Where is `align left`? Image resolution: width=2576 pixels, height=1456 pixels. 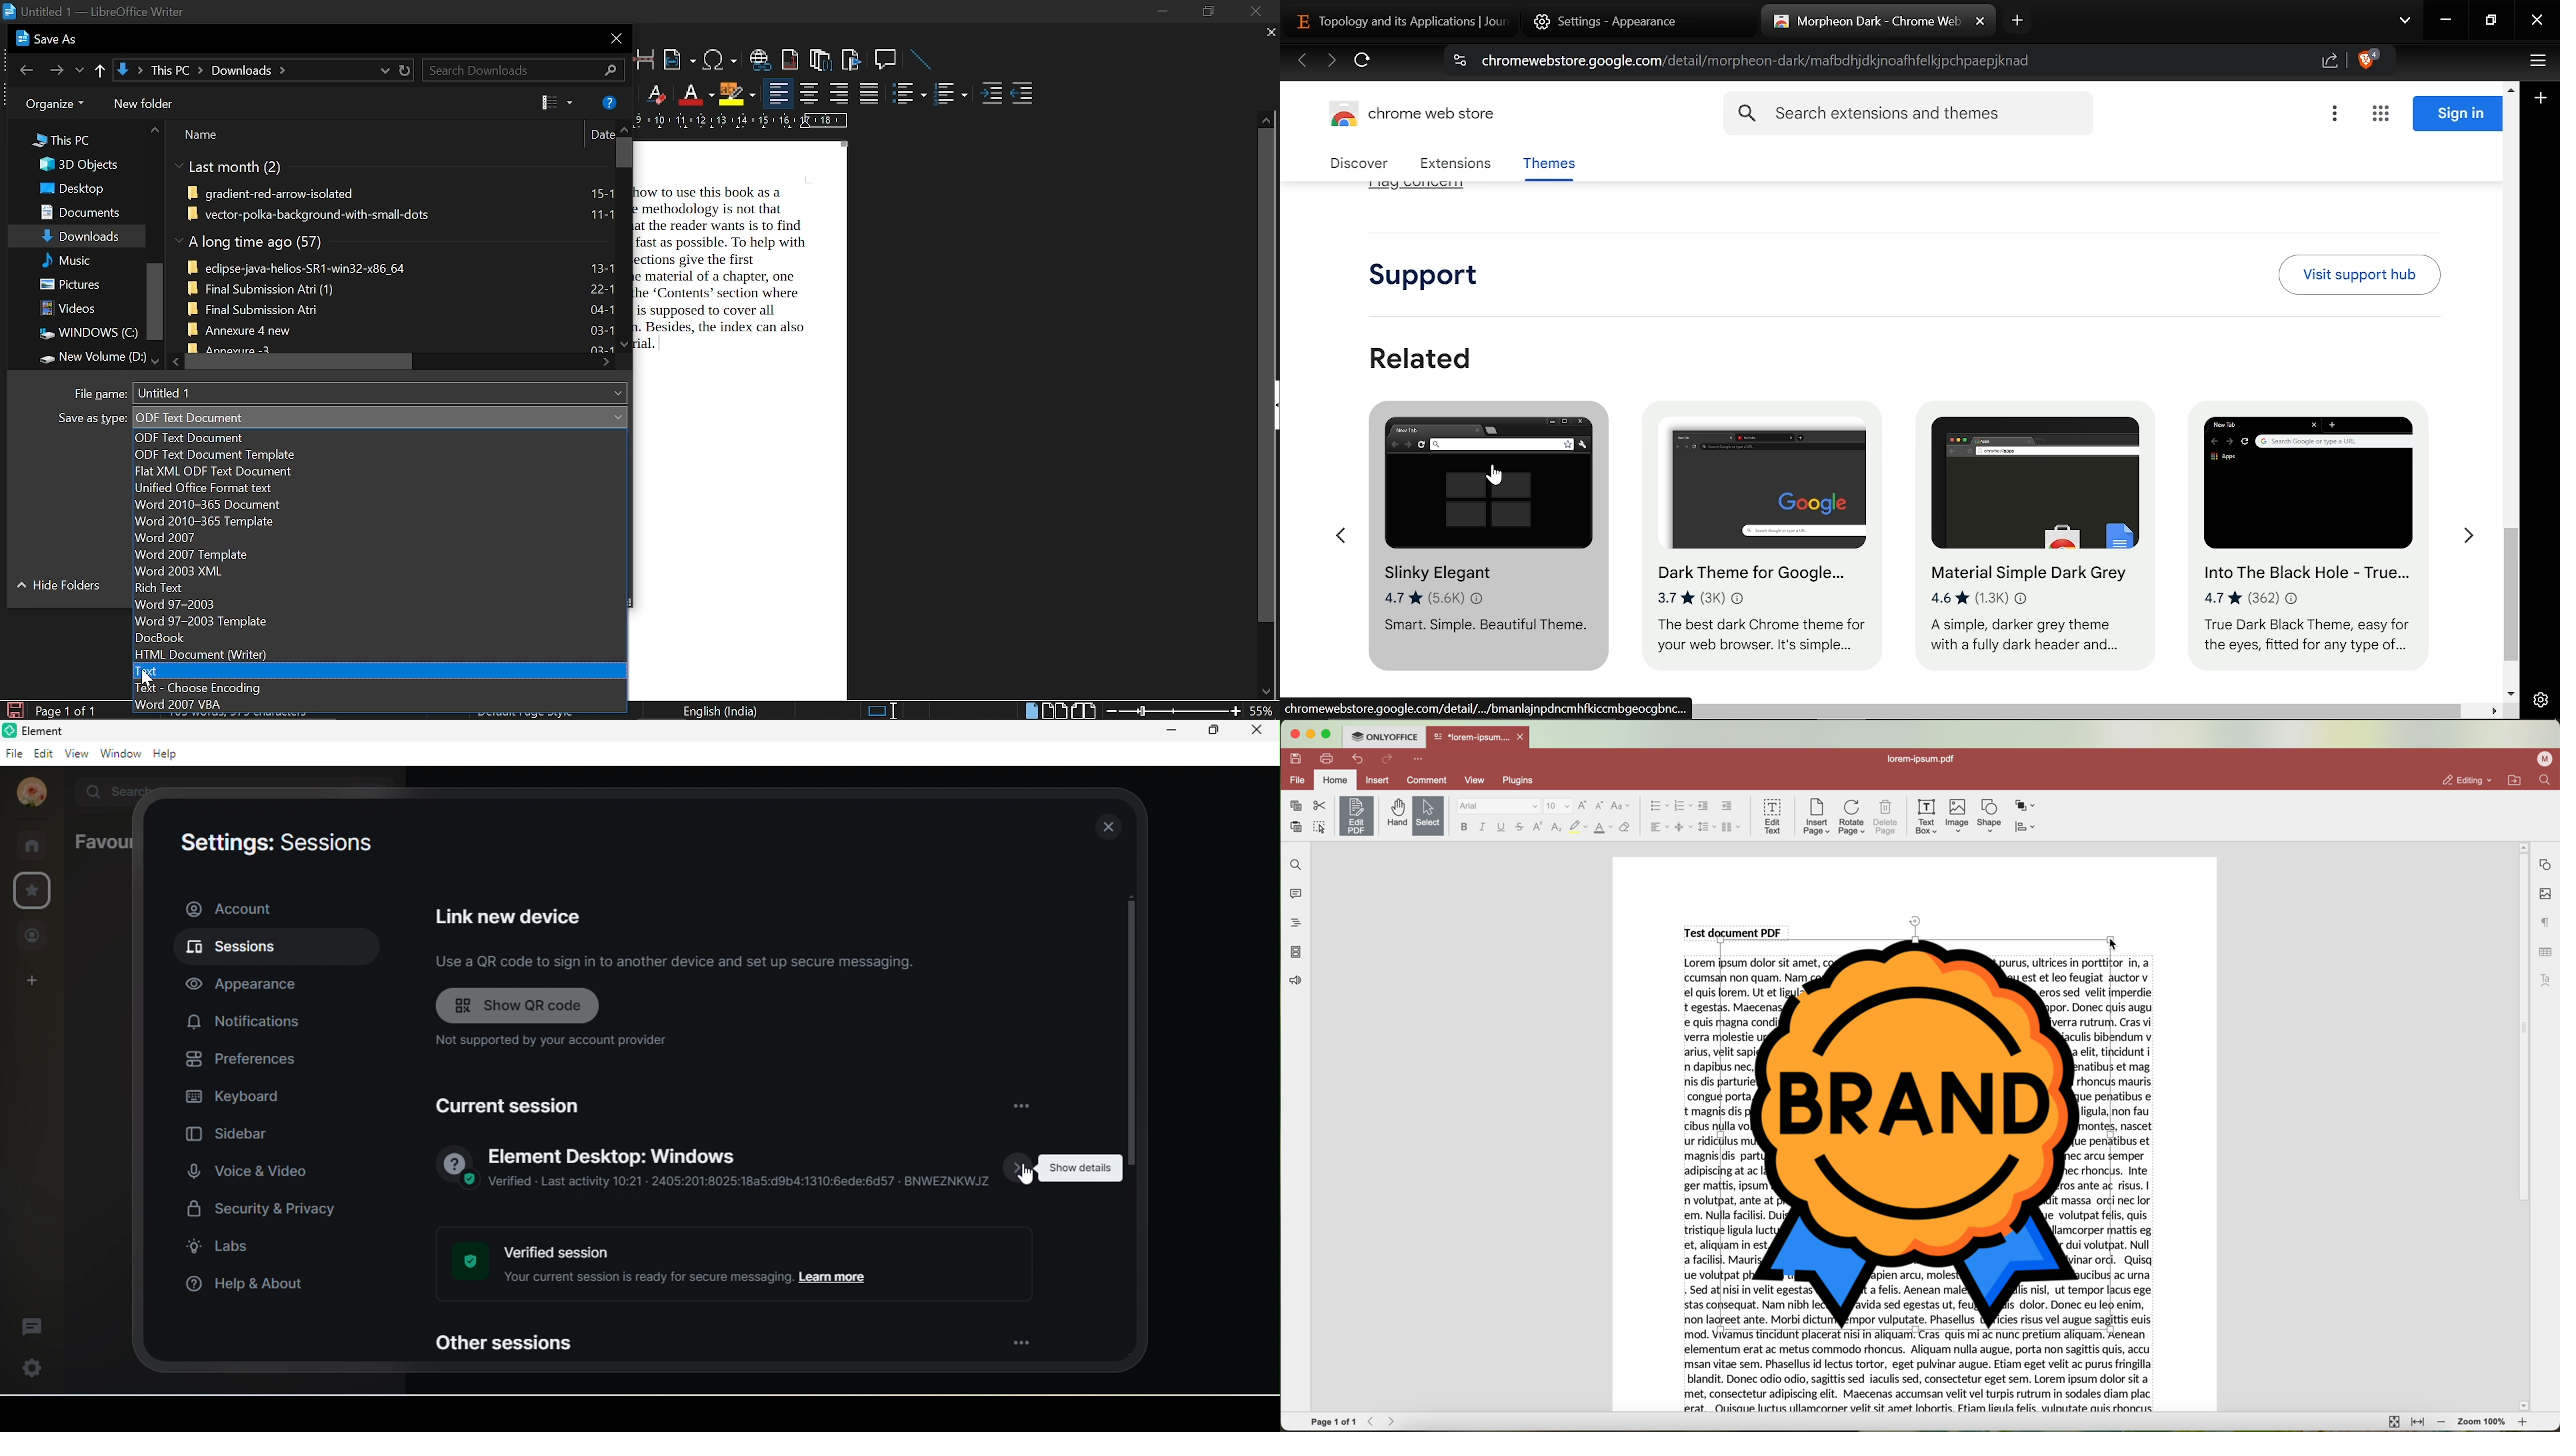 align left is located at coordinates (779, 93).